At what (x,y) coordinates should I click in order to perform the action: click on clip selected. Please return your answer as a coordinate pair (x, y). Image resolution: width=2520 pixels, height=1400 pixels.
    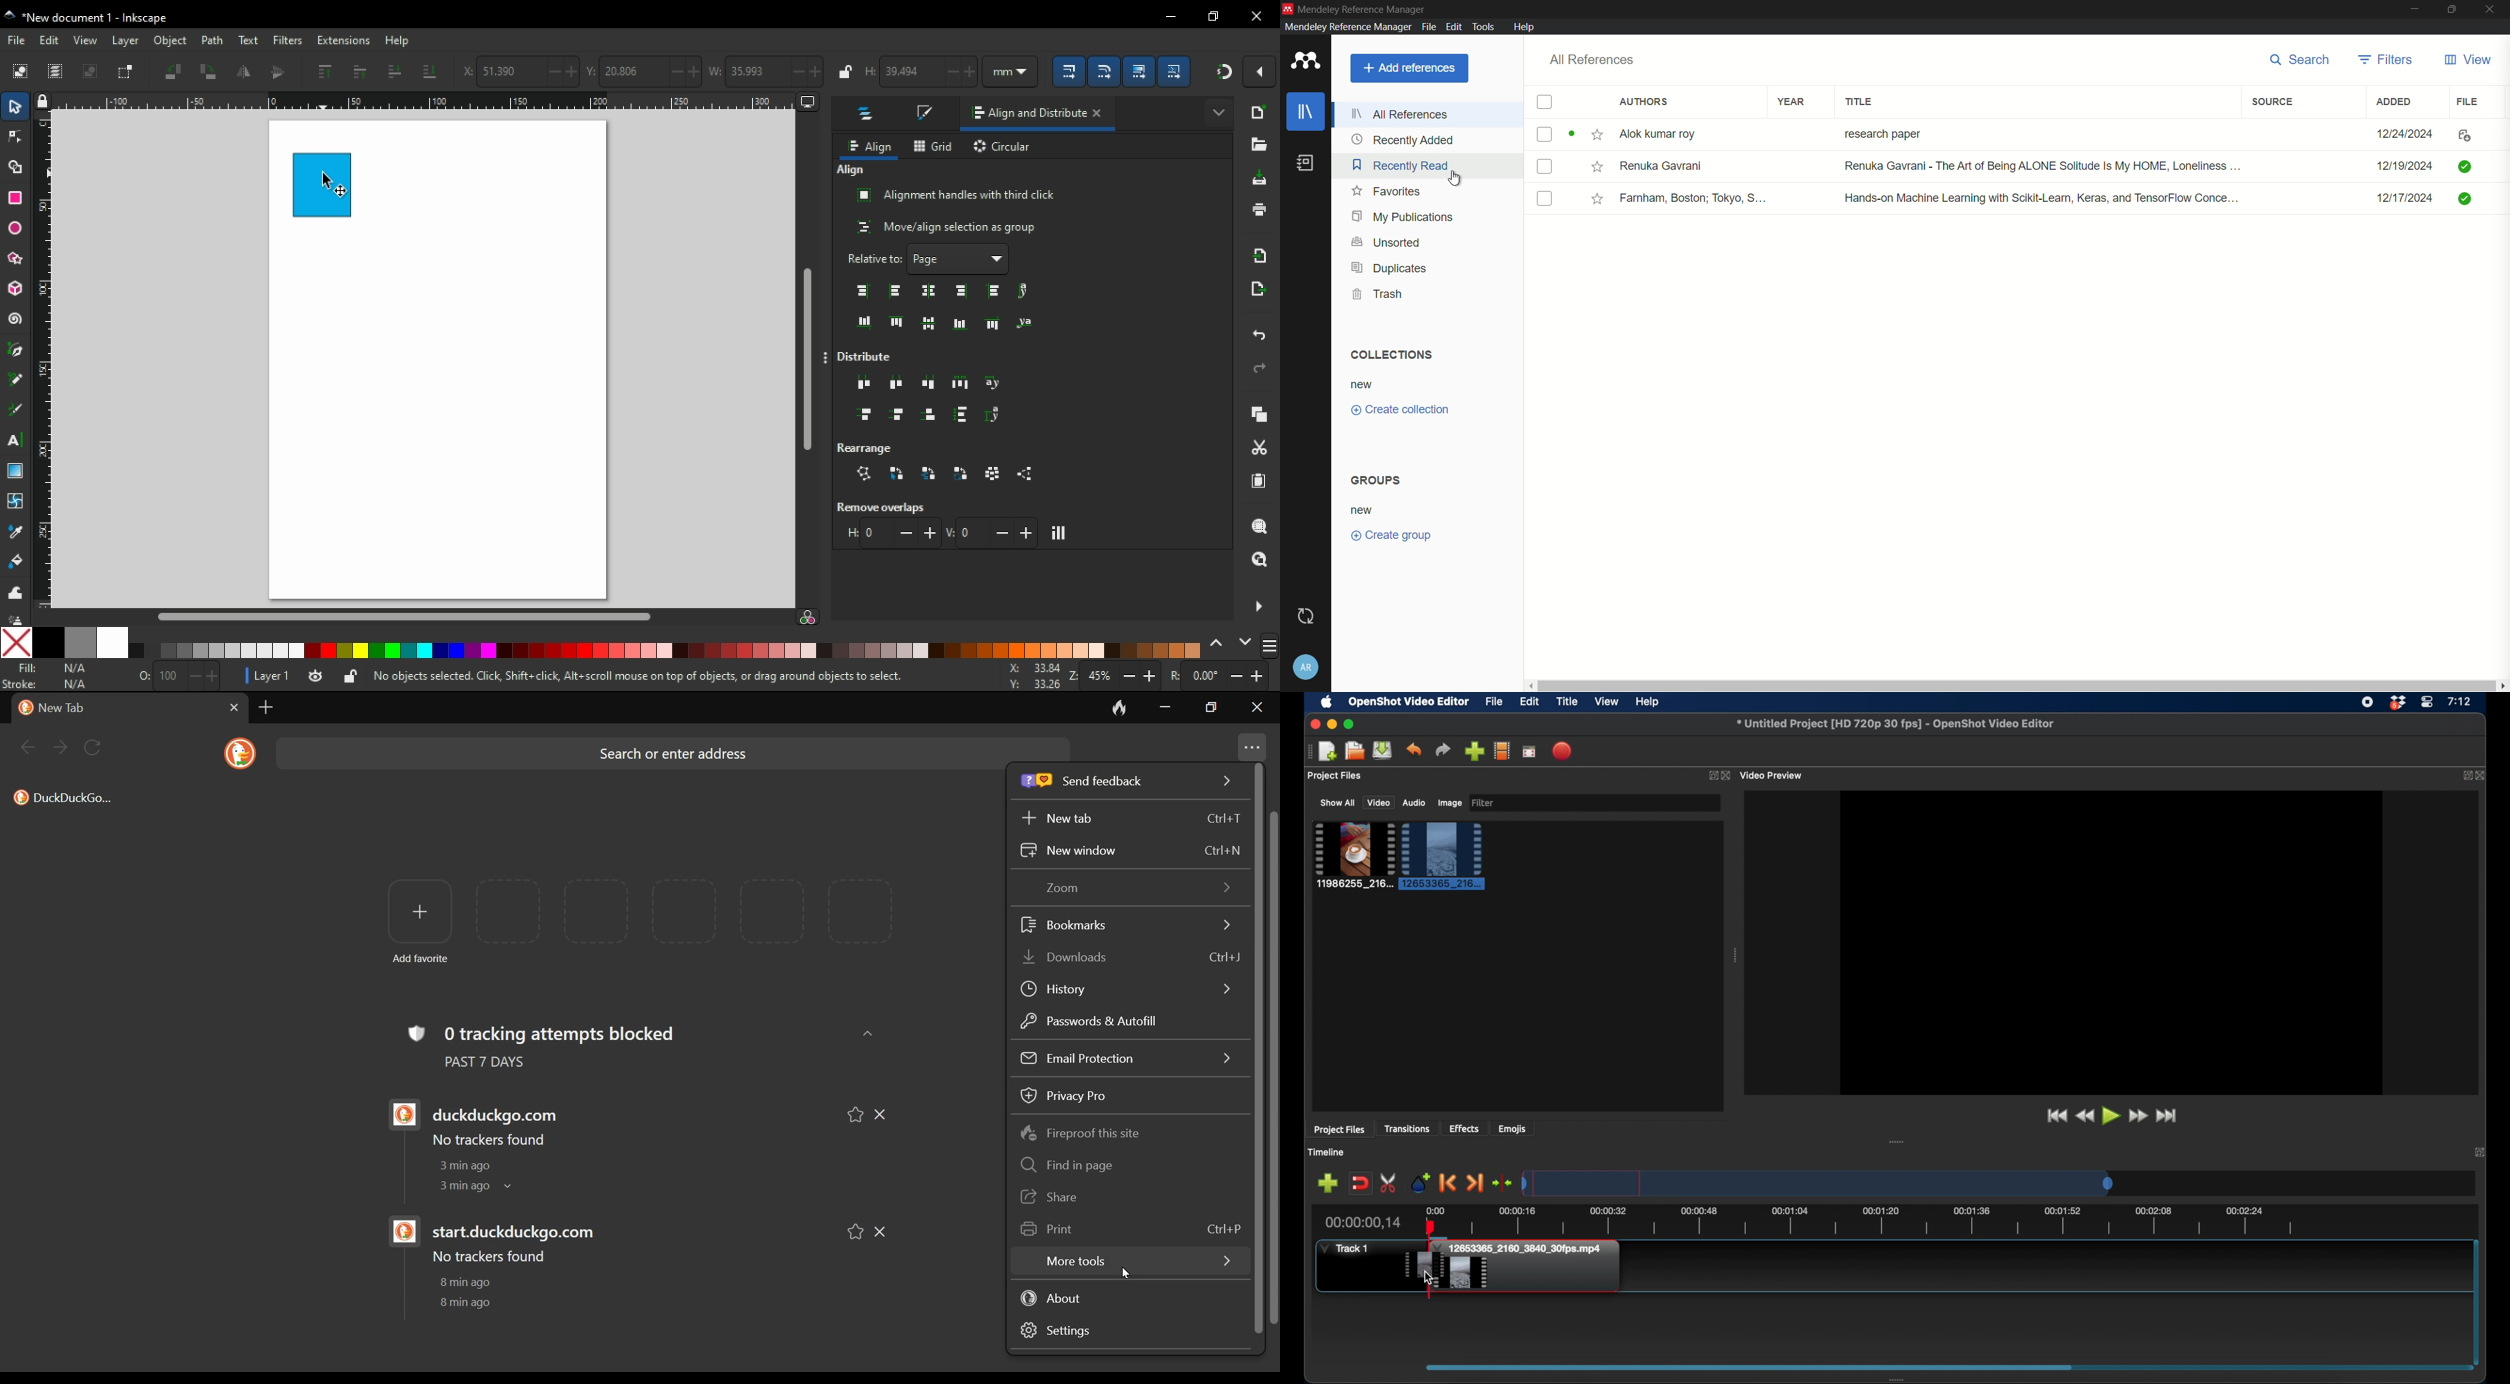
    Looking at the image, I should click on (1442, 856).